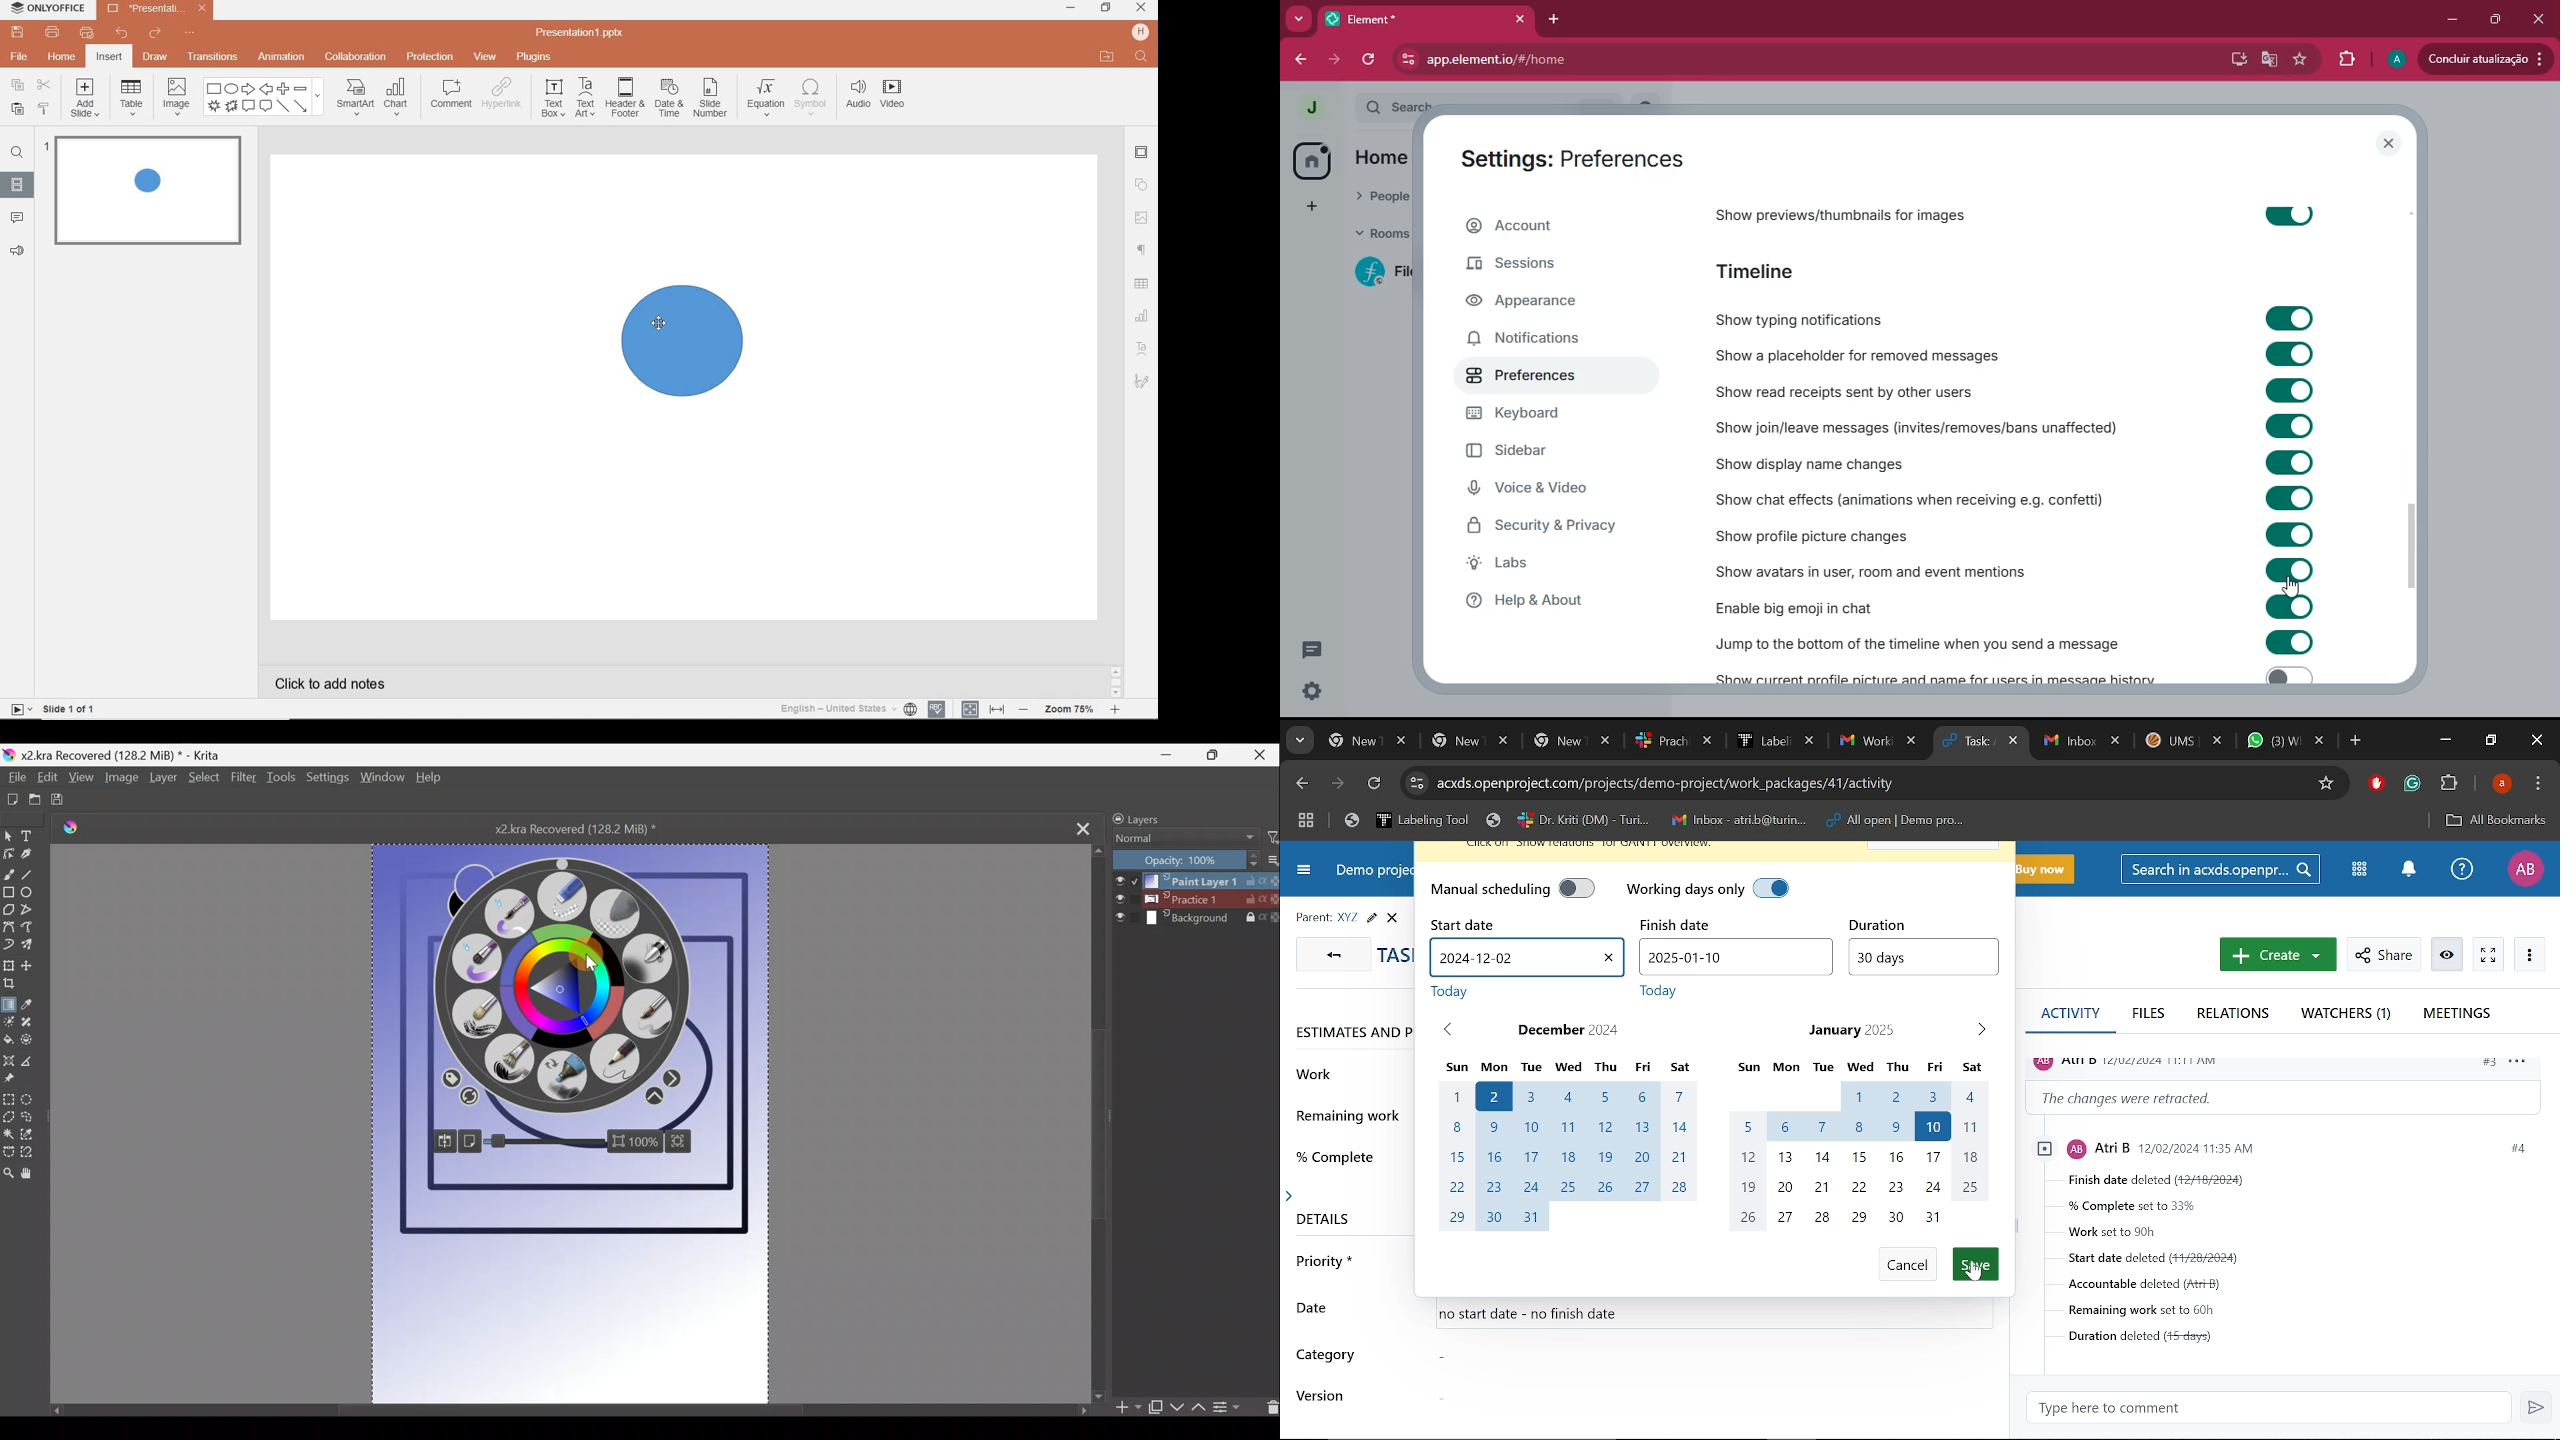 This screenshot has width=2576, height=1456. What do you see at coordinates (9, 929) in the screenshot?
I see `Bezier curve tool` at bounding box center [9, 929].